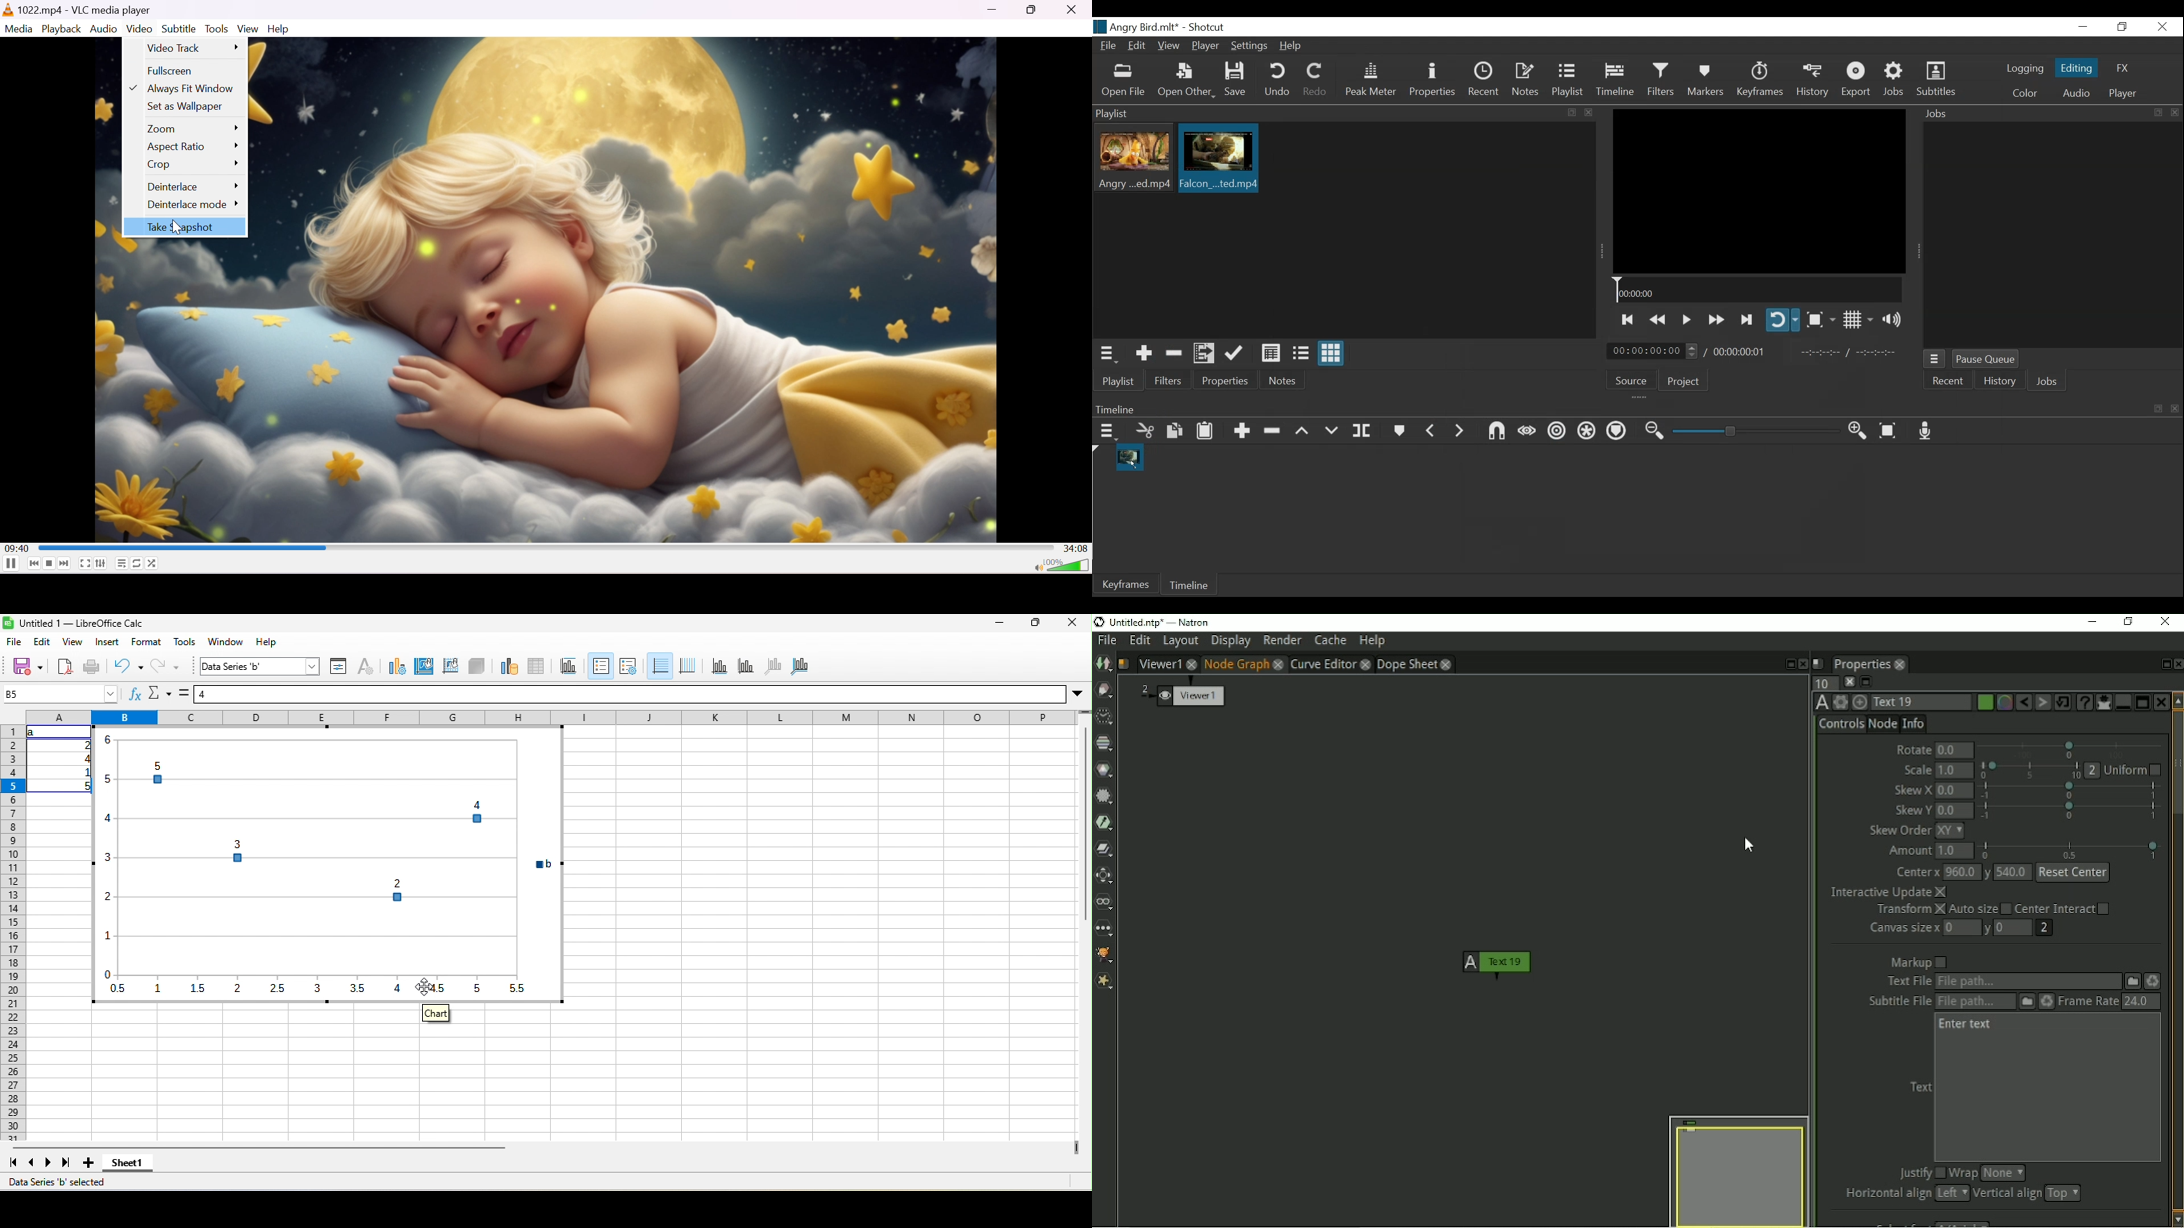 This screenshot has height=1232, width=2184. What do you see at coordinates (128, 1162) in the screenshot?
I see `sheet1` at bounding box center [128, 1162].